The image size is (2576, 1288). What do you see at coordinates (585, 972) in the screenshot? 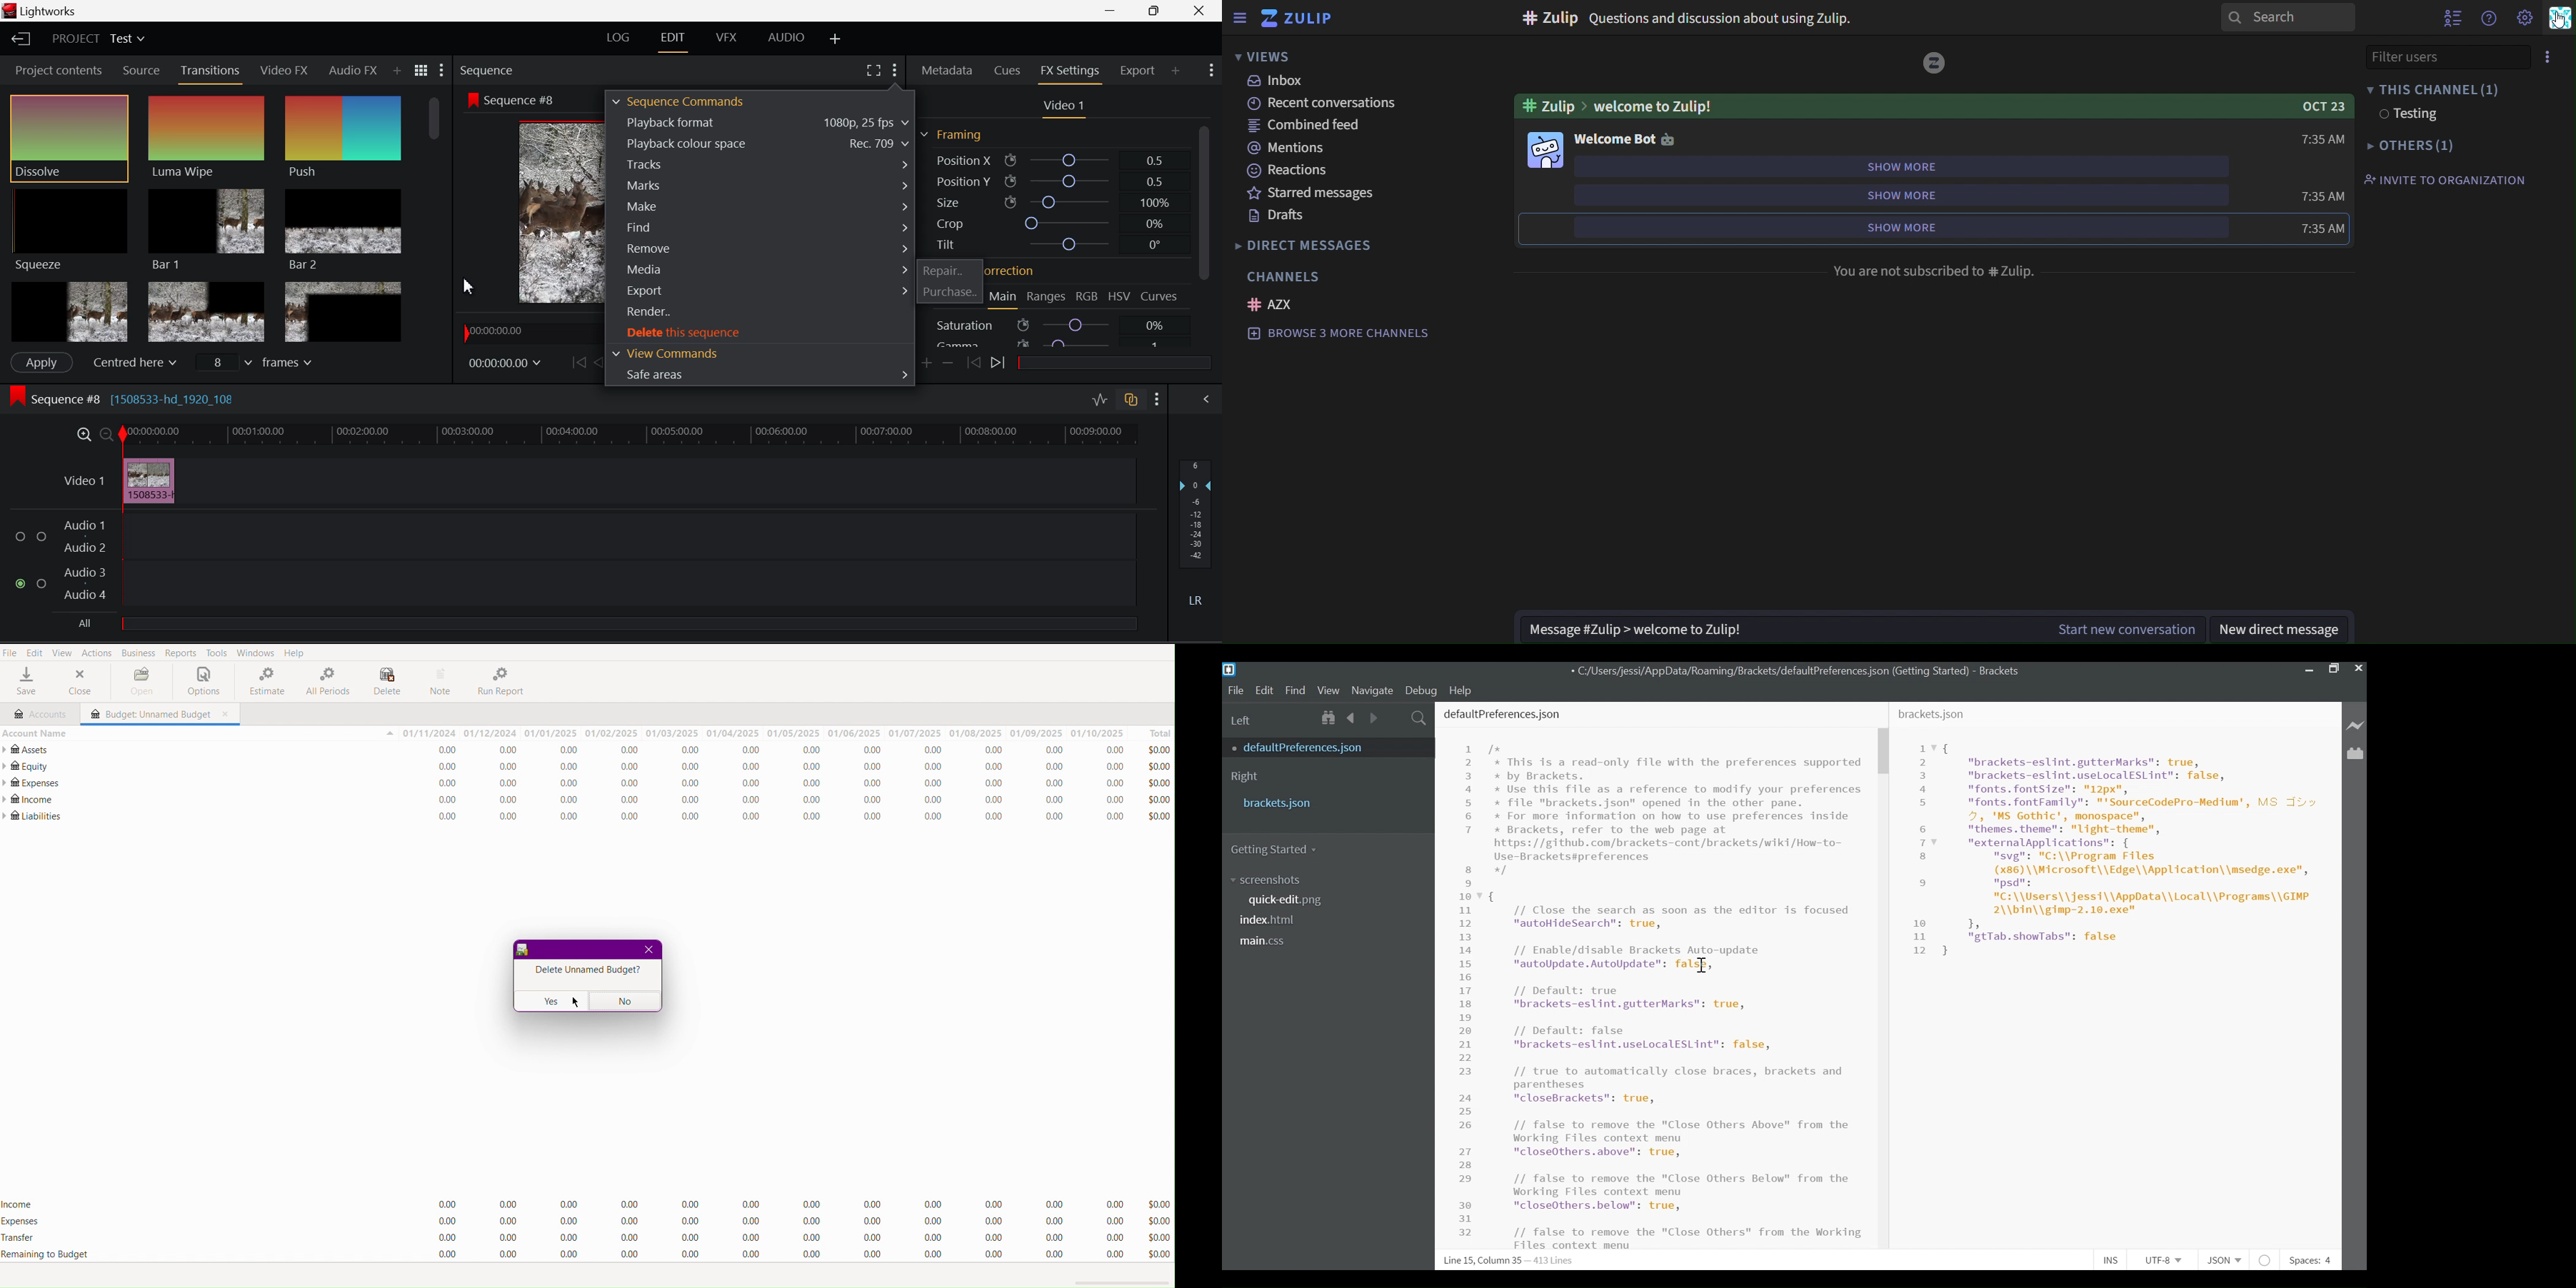
I see `Delete Unnamed Budget?` at bounding box center [585, 972].